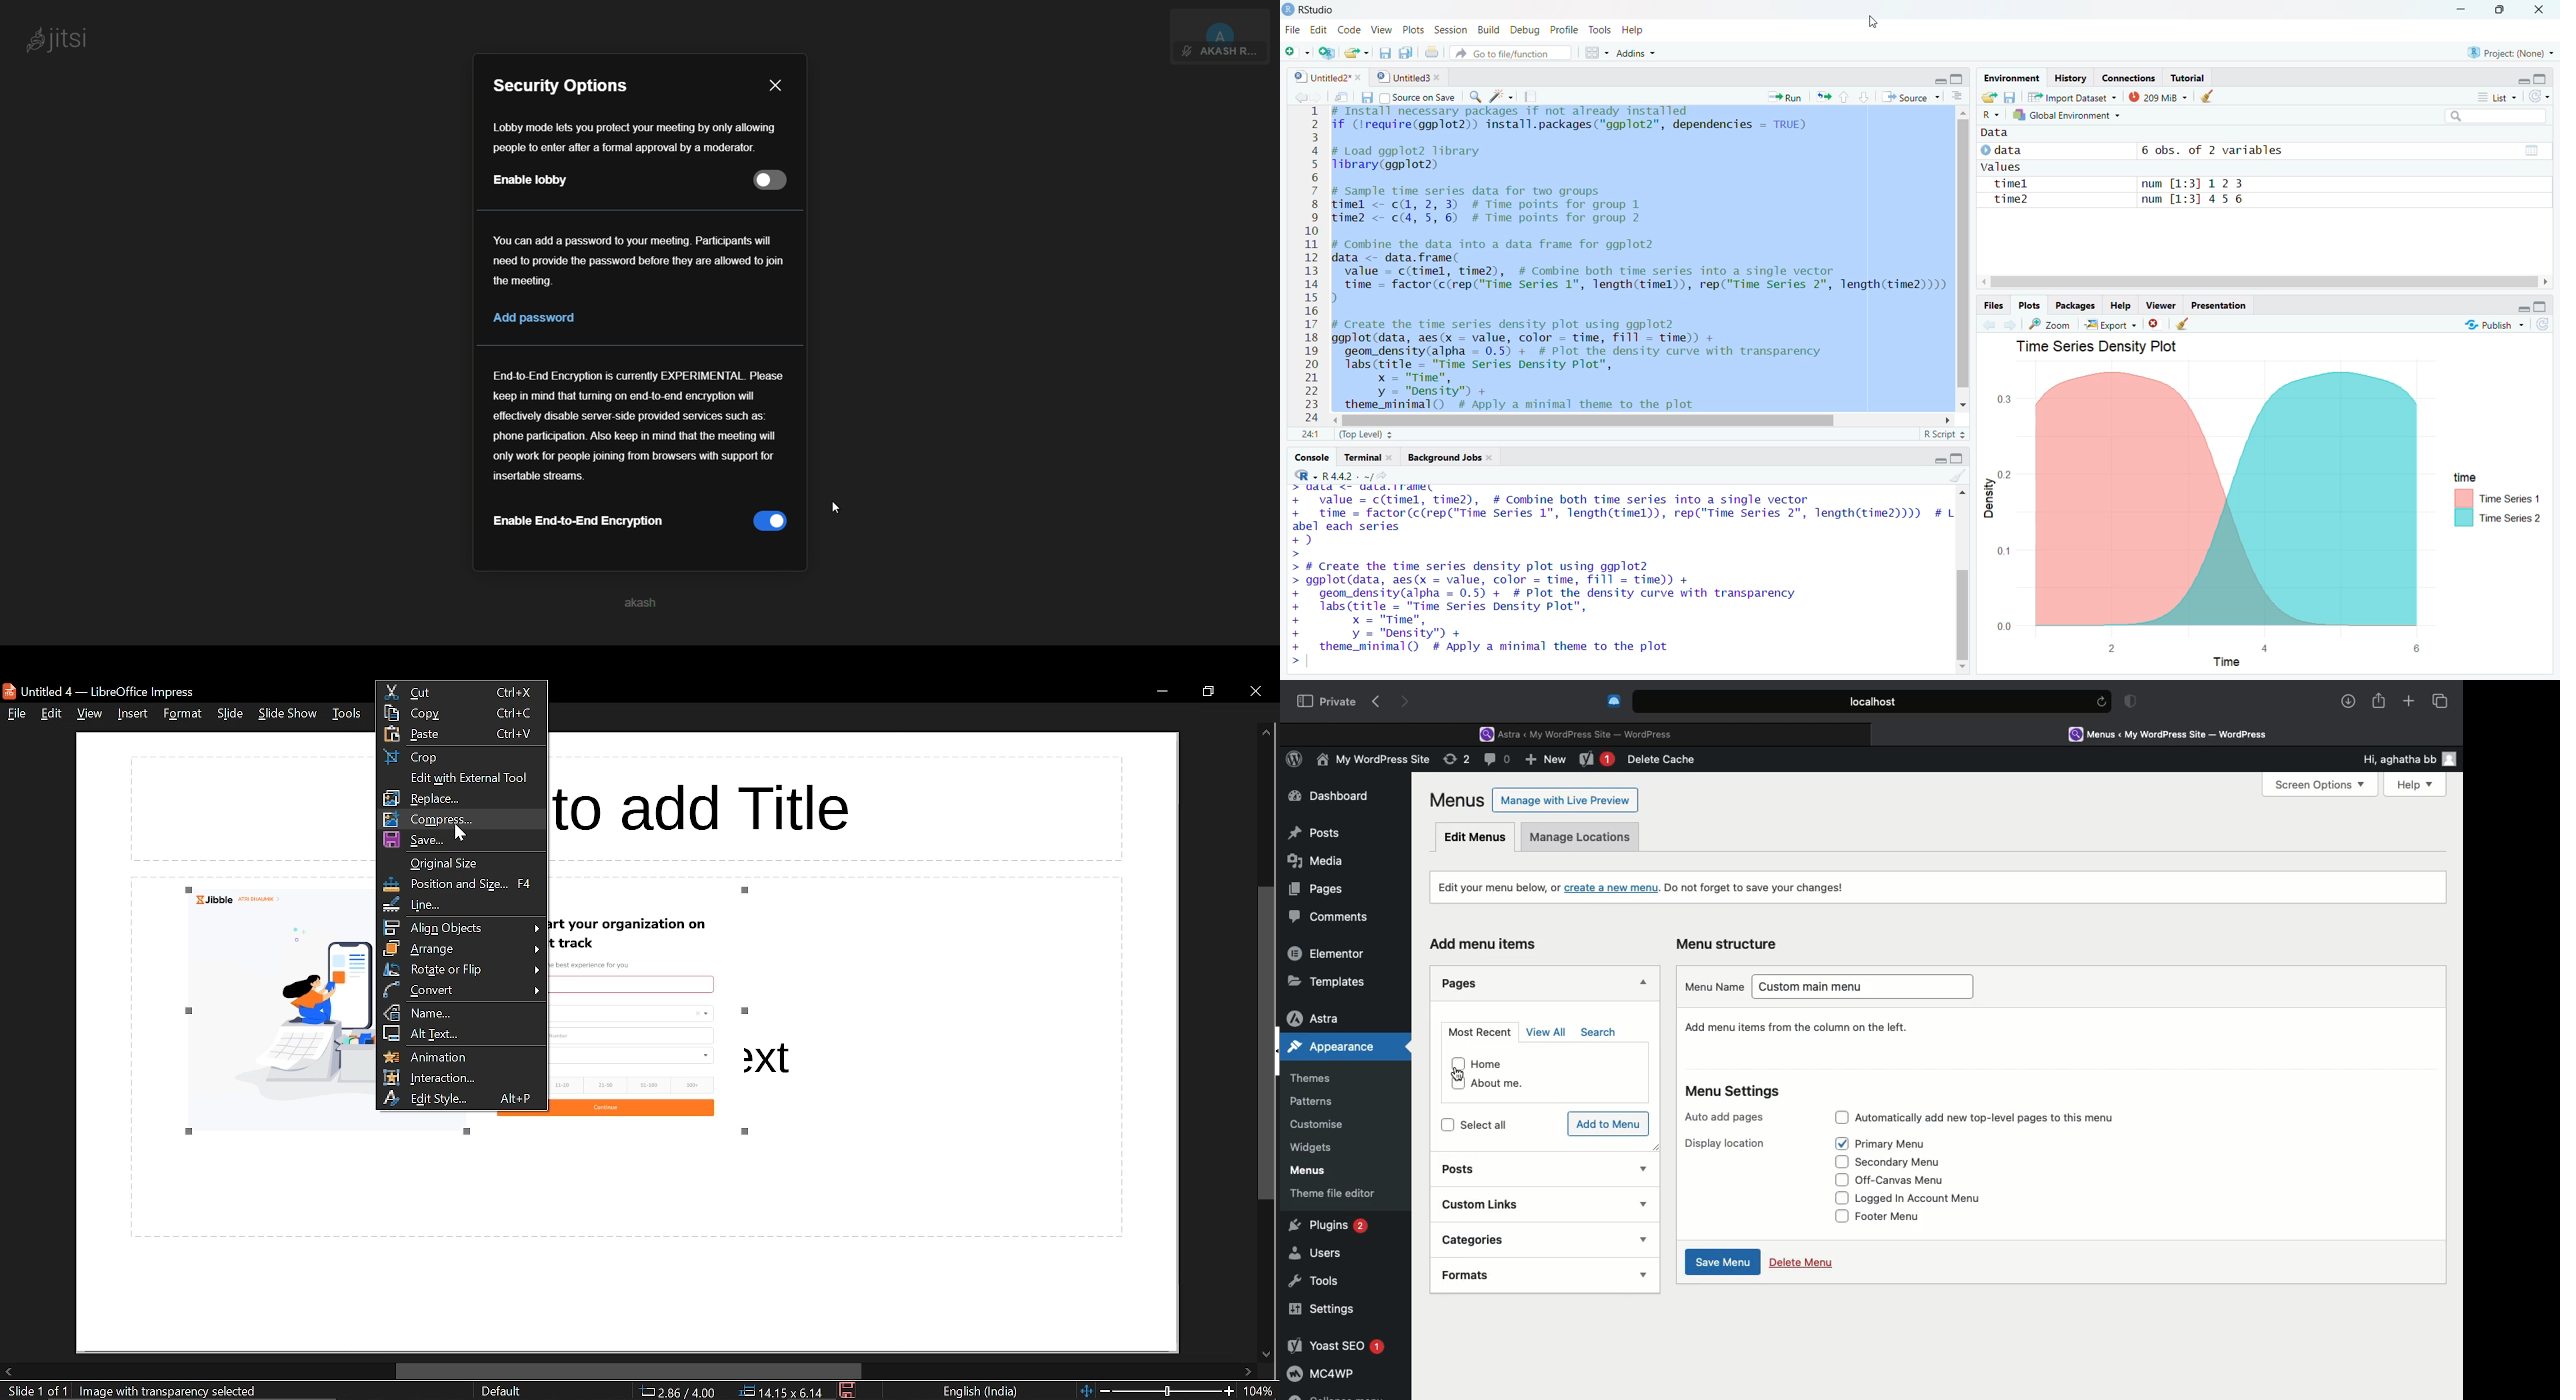 Image resolution: width=2576 pixels, height=1400 pixels. What do you see at coordinates (2531, 150) in the screenshot?
I see `Date` at bounding box center [2531, 150].